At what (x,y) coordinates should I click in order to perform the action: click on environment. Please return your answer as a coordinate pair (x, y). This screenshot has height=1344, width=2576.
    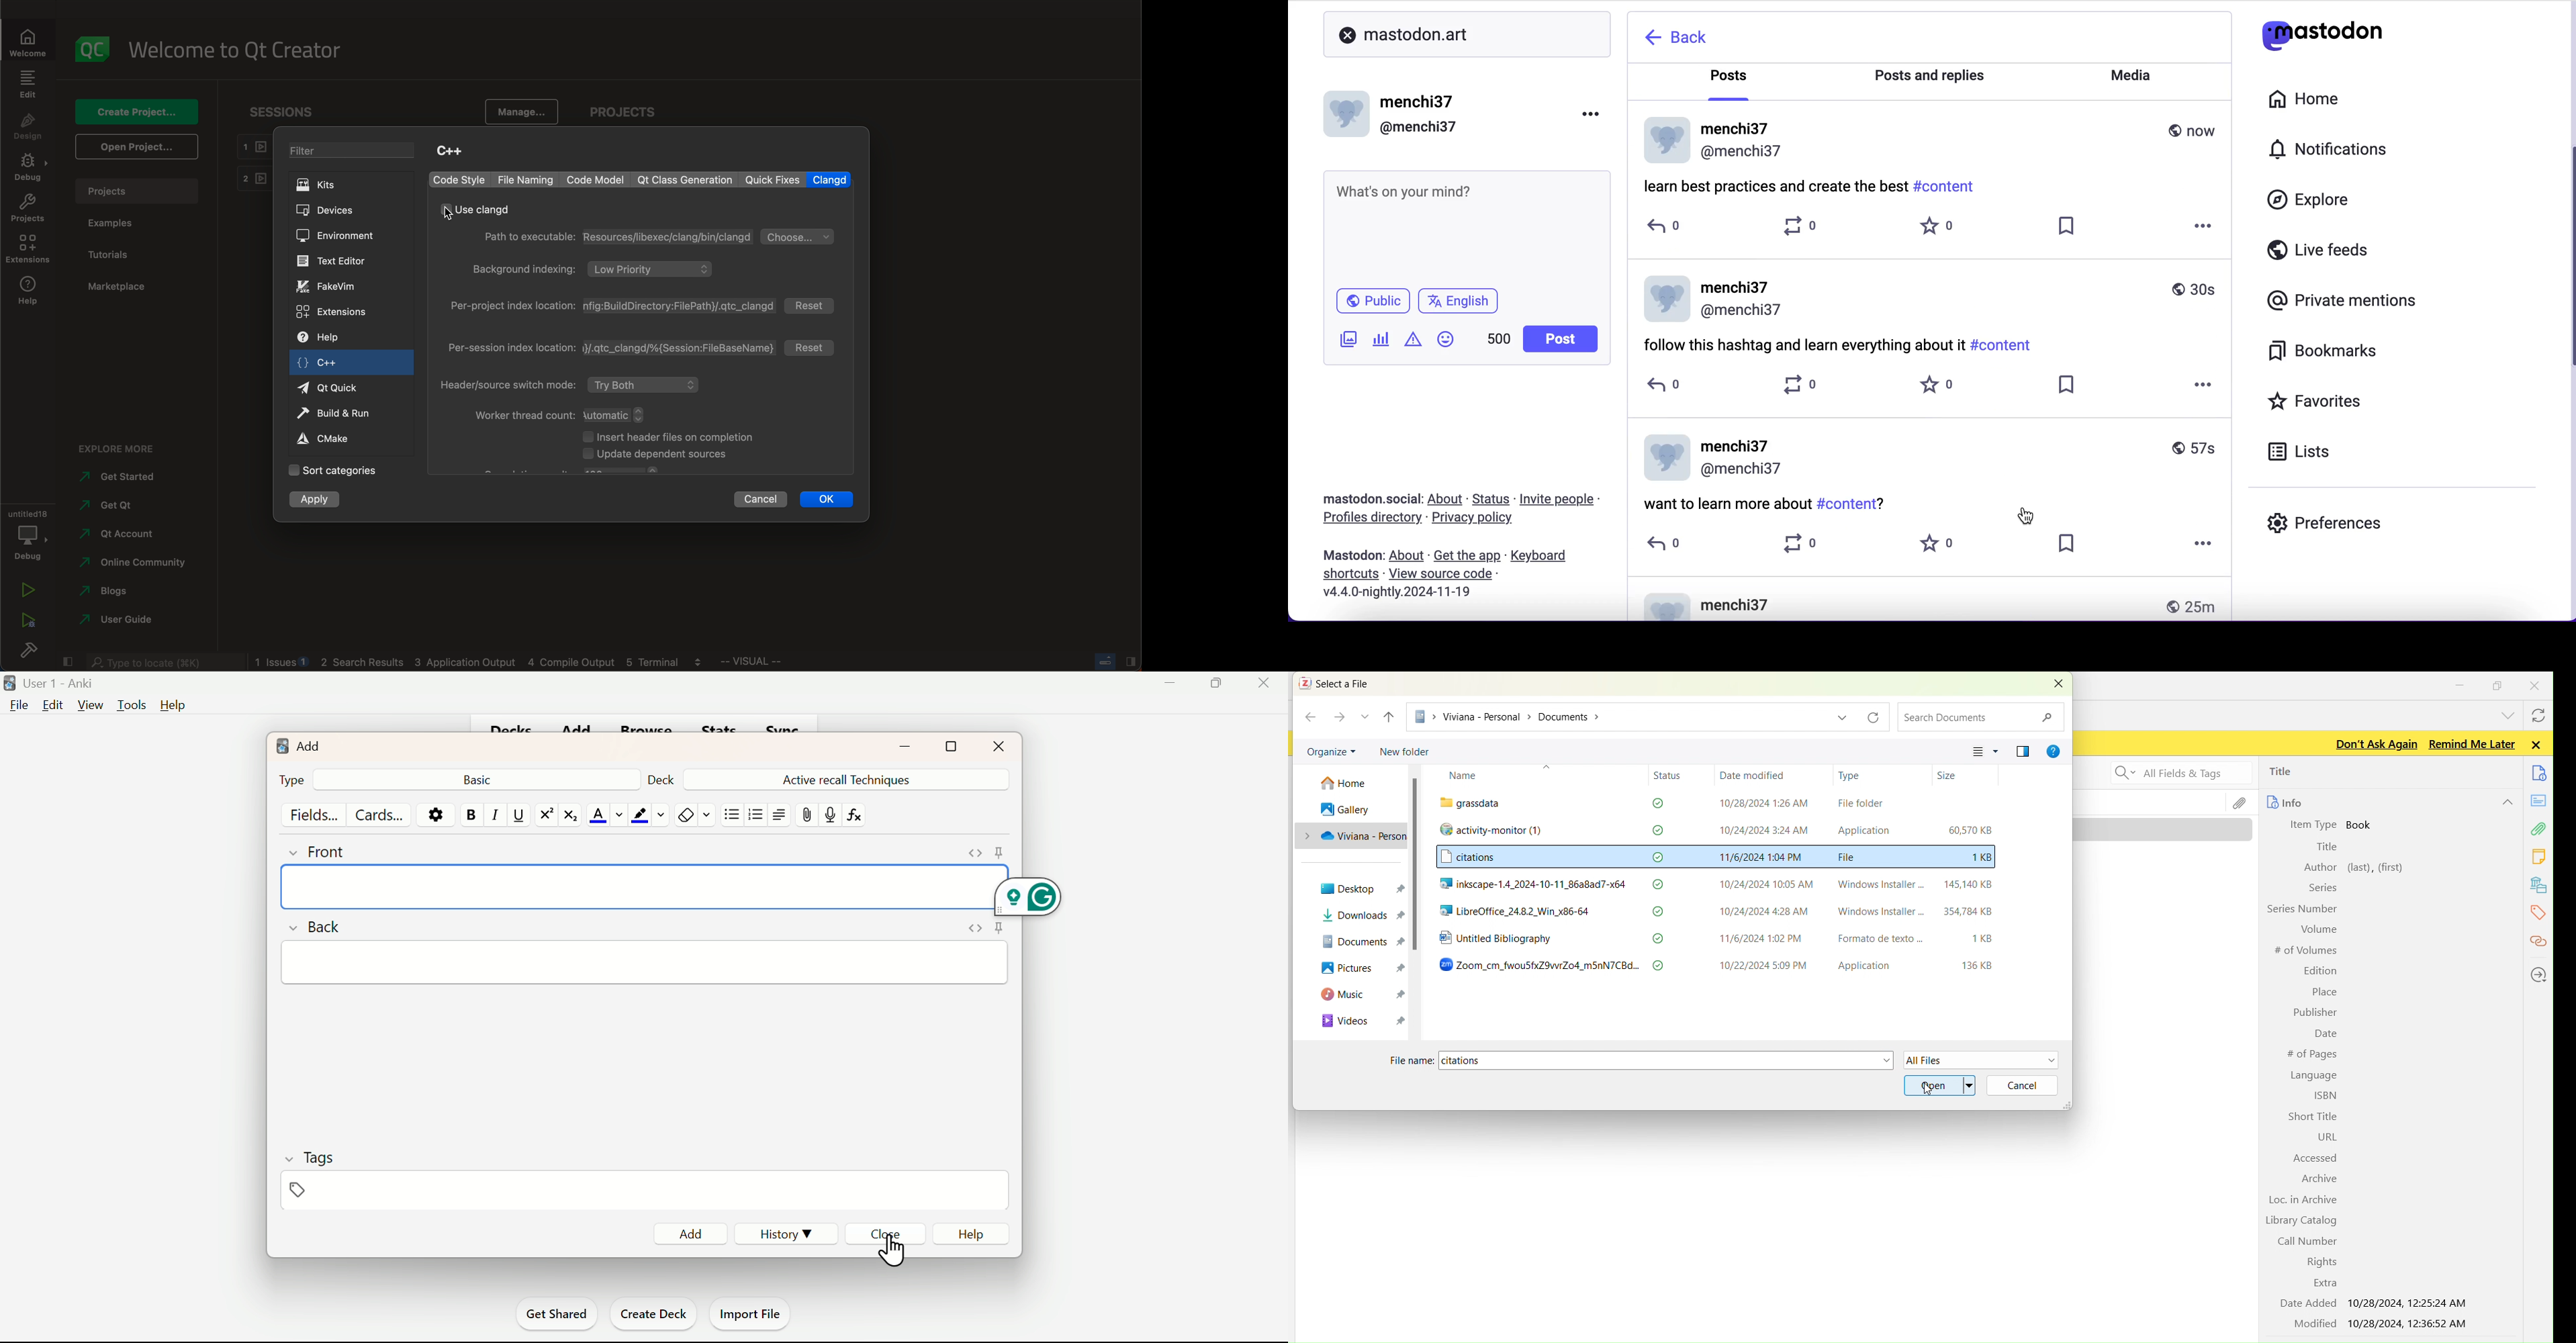
    Looking at the image, I should click on (341, 235).